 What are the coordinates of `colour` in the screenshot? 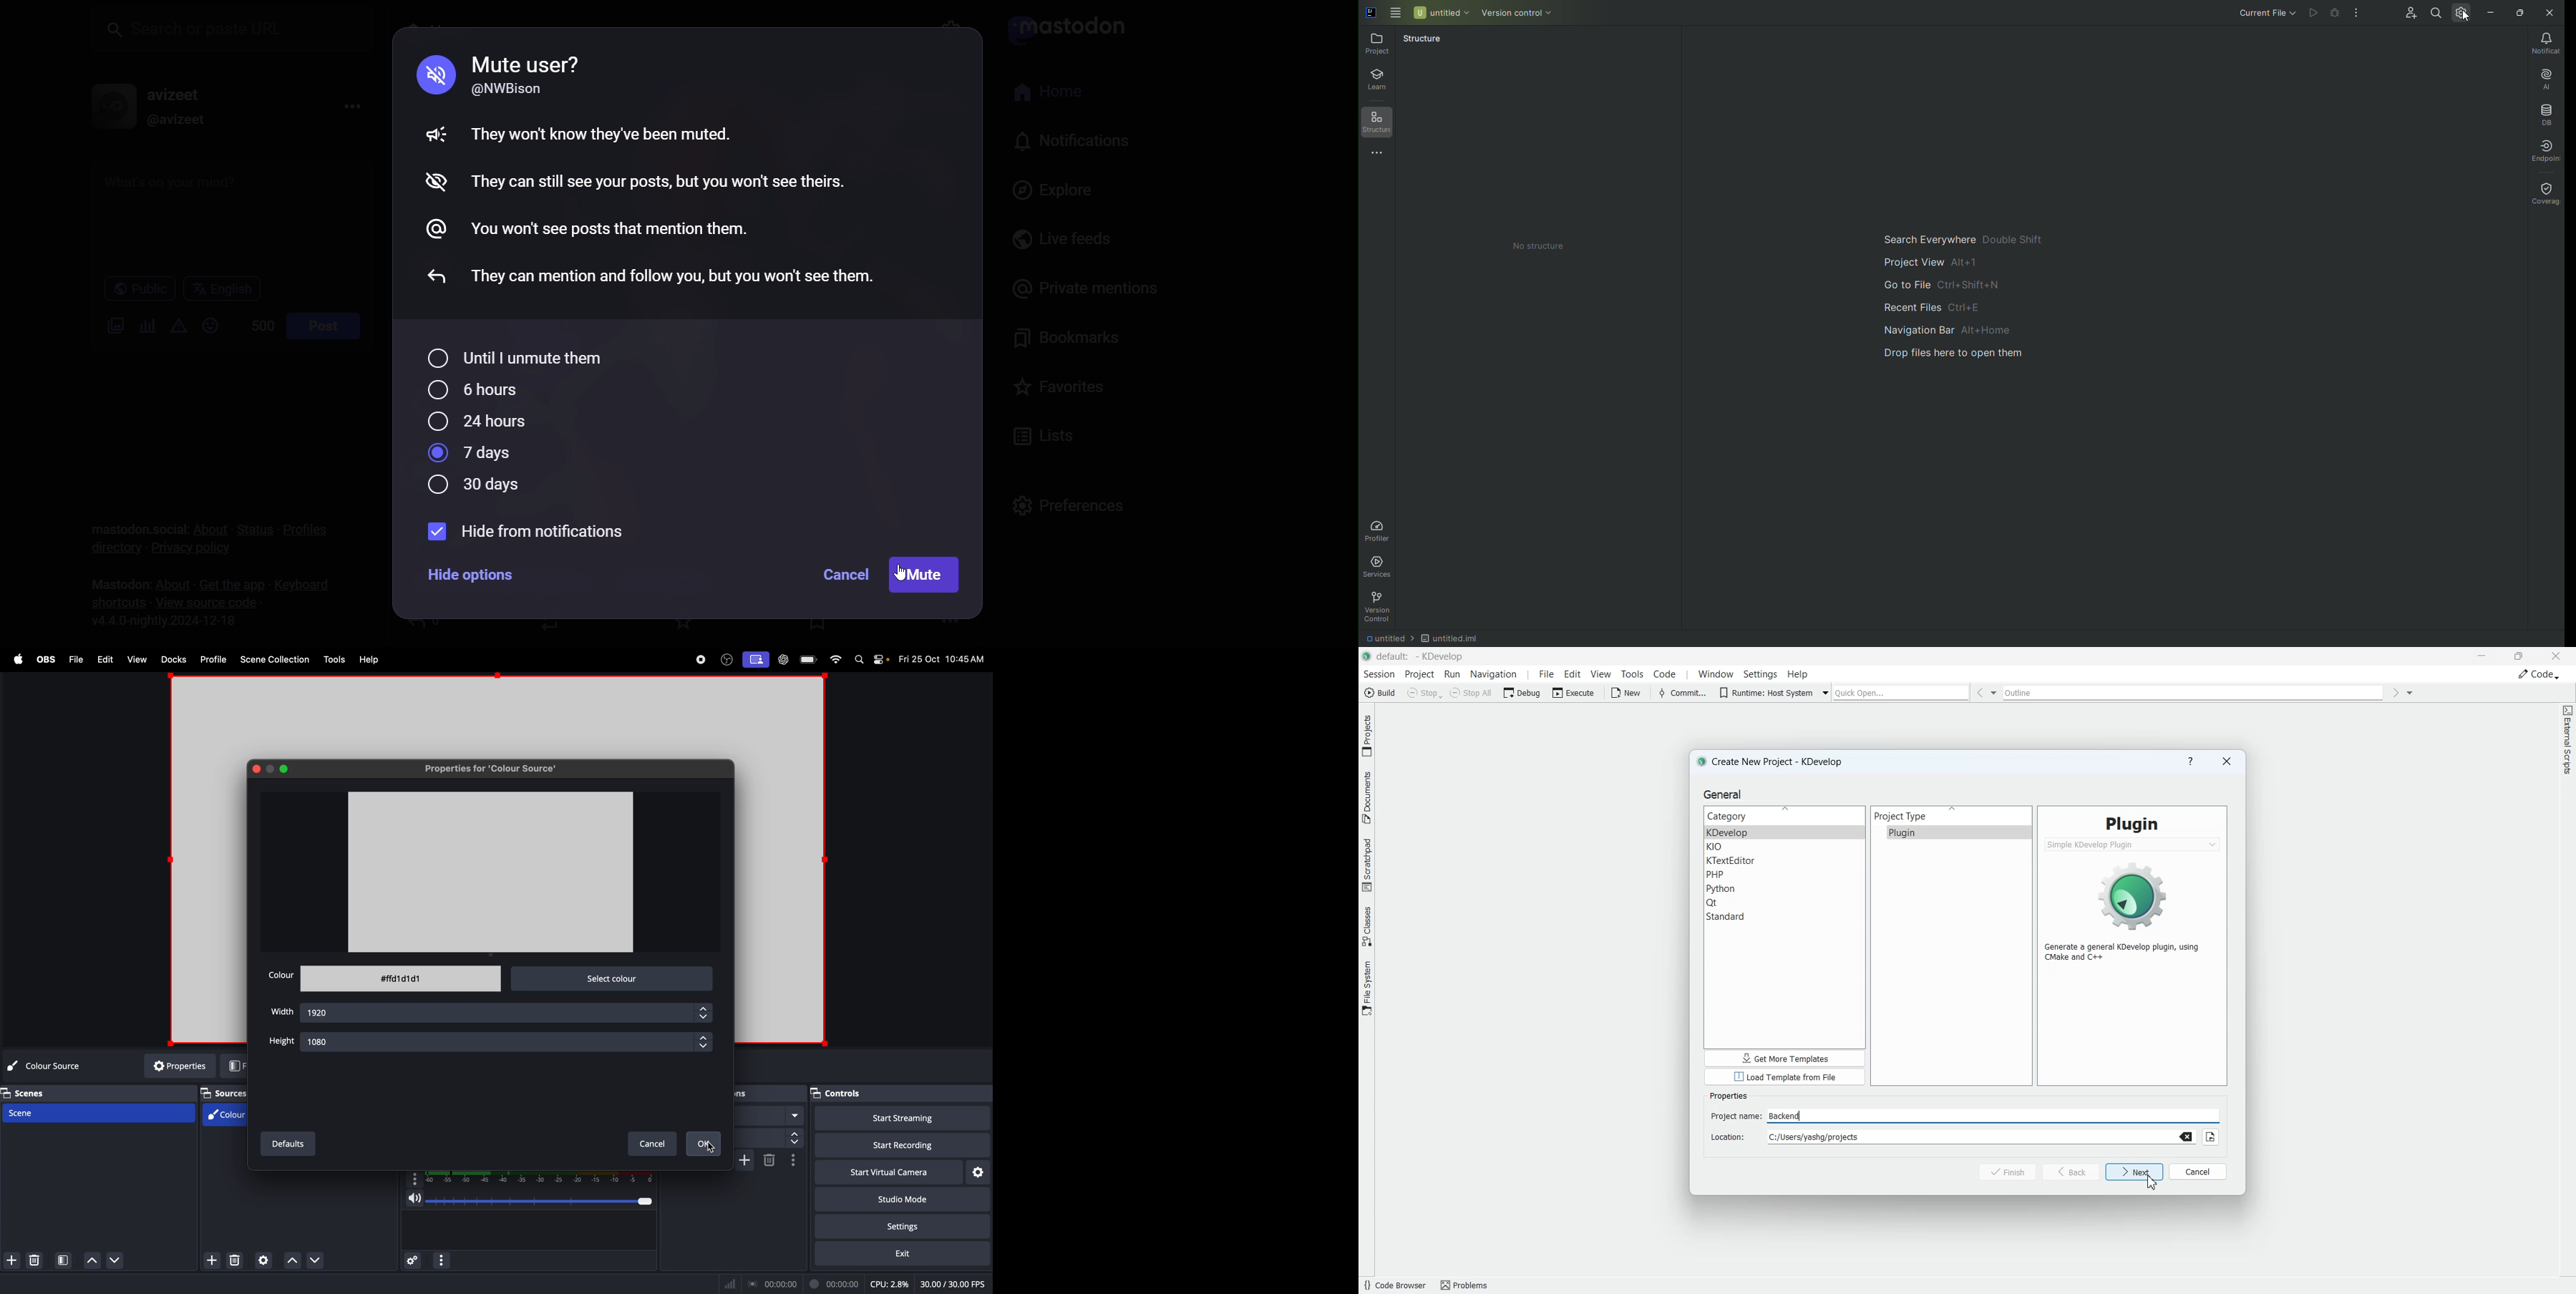 It's located at (222, 1116).